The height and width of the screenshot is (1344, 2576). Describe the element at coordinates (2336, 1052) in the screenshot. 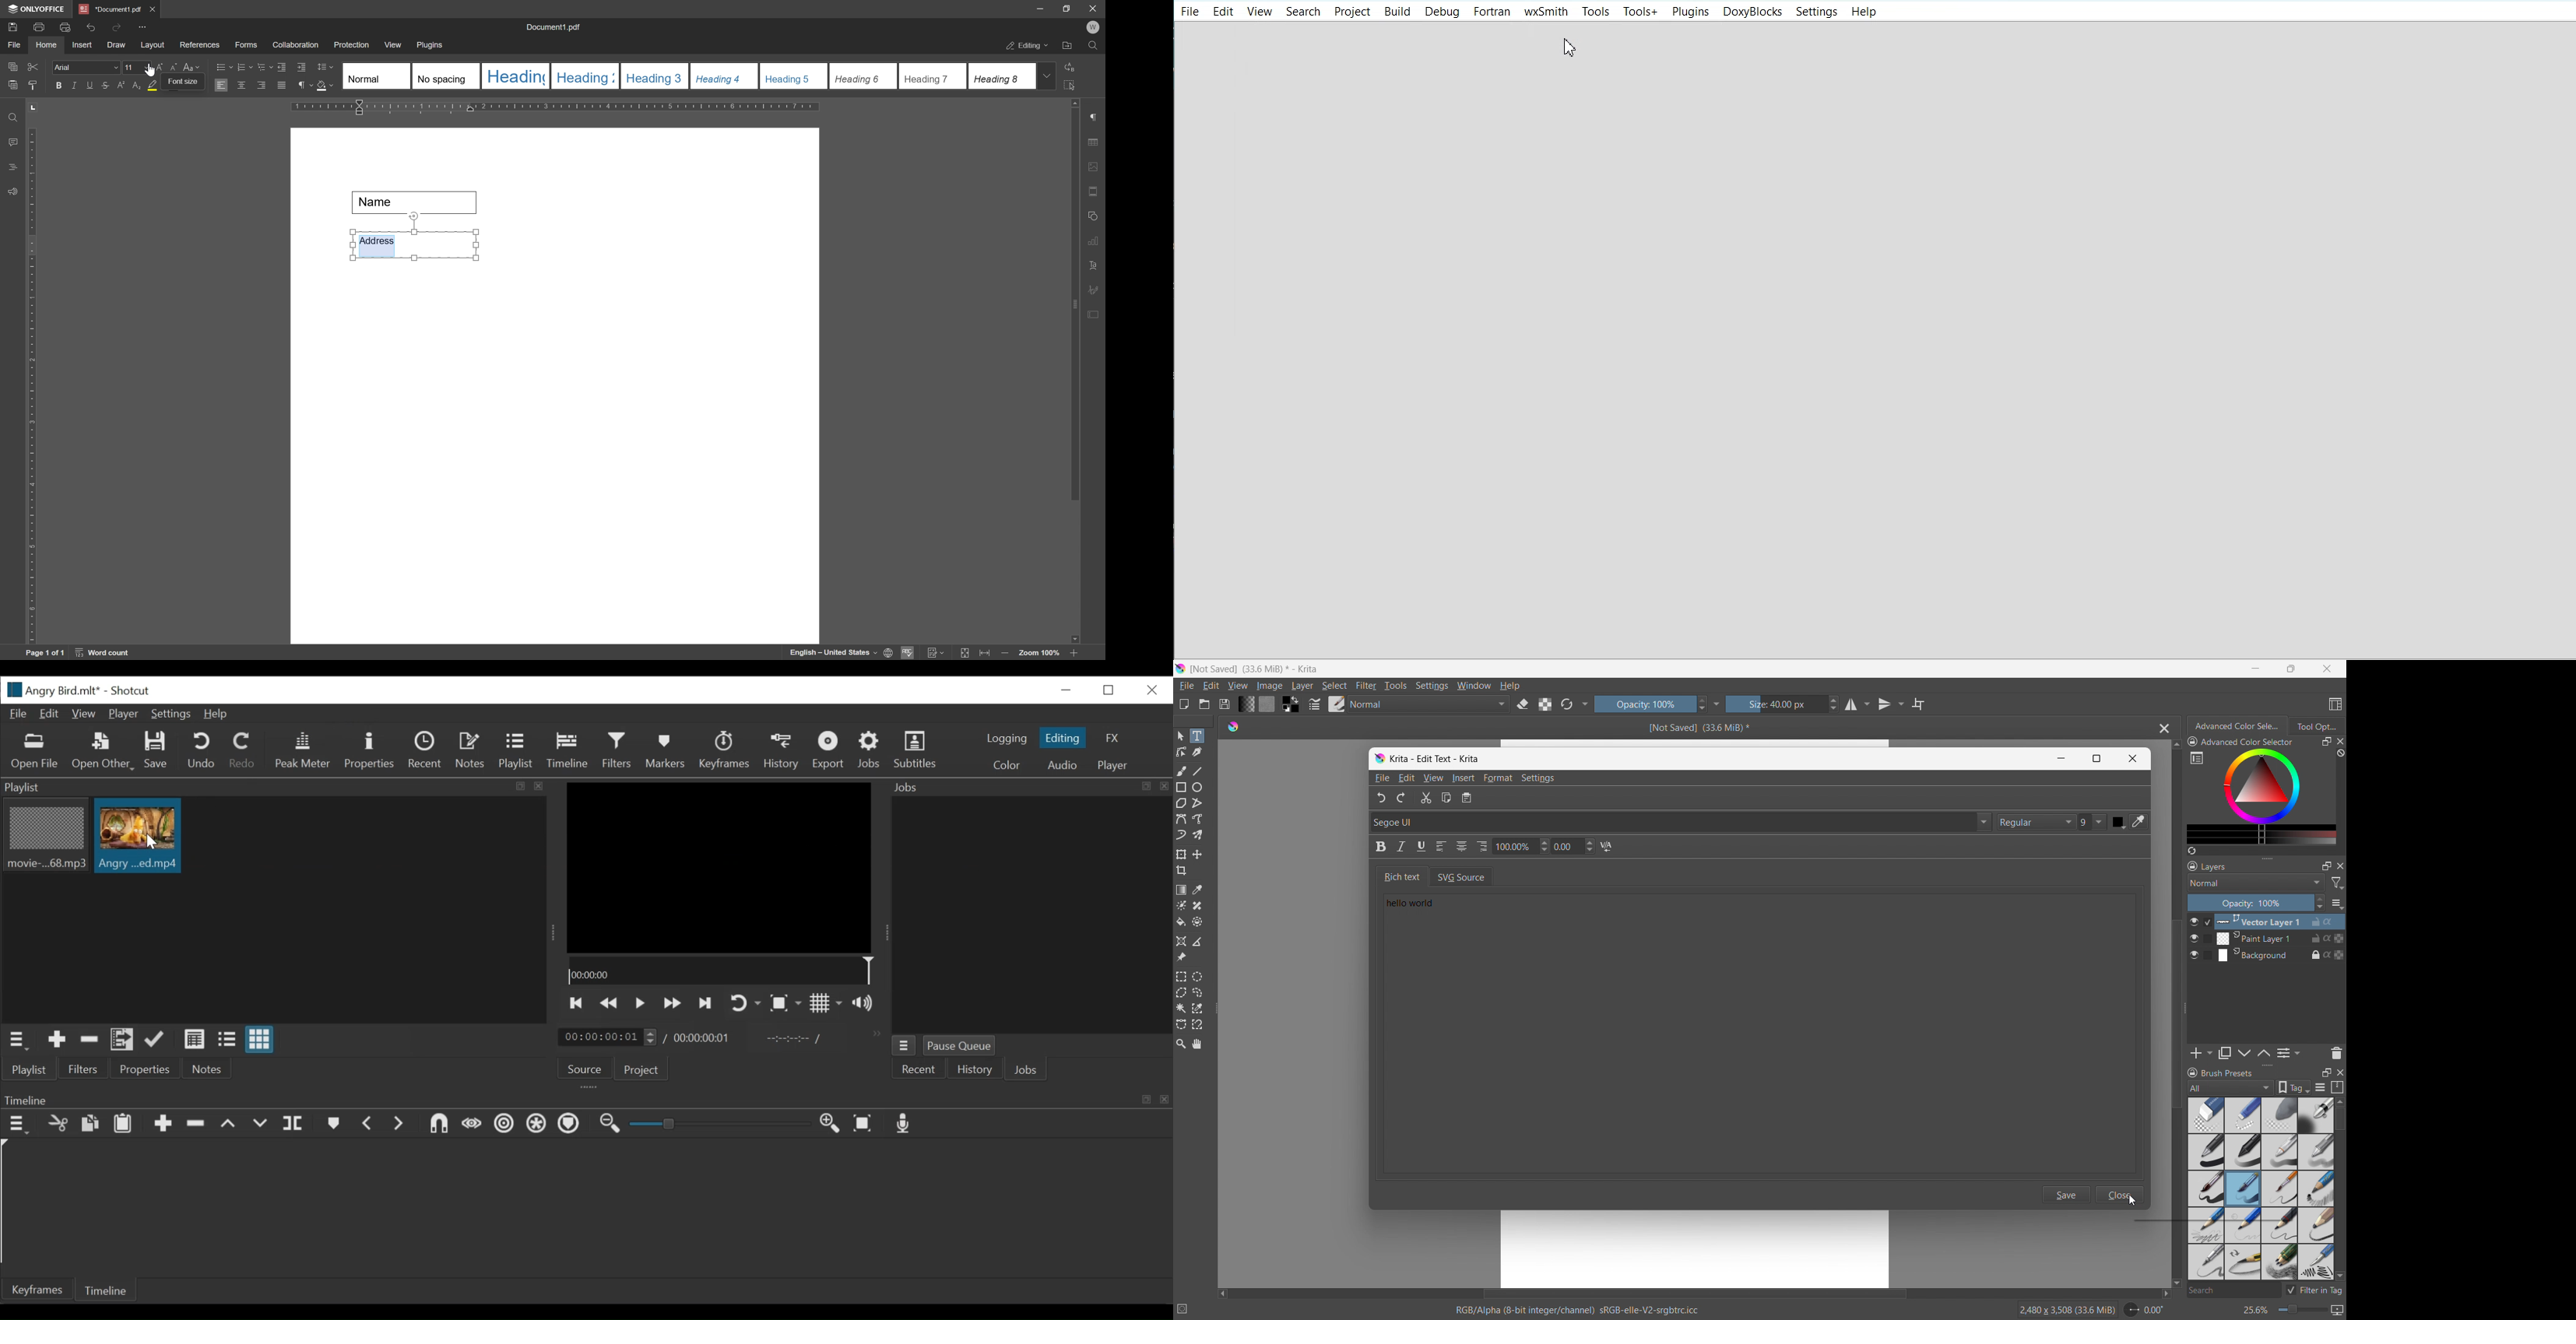

I see `delete layer` at that location.